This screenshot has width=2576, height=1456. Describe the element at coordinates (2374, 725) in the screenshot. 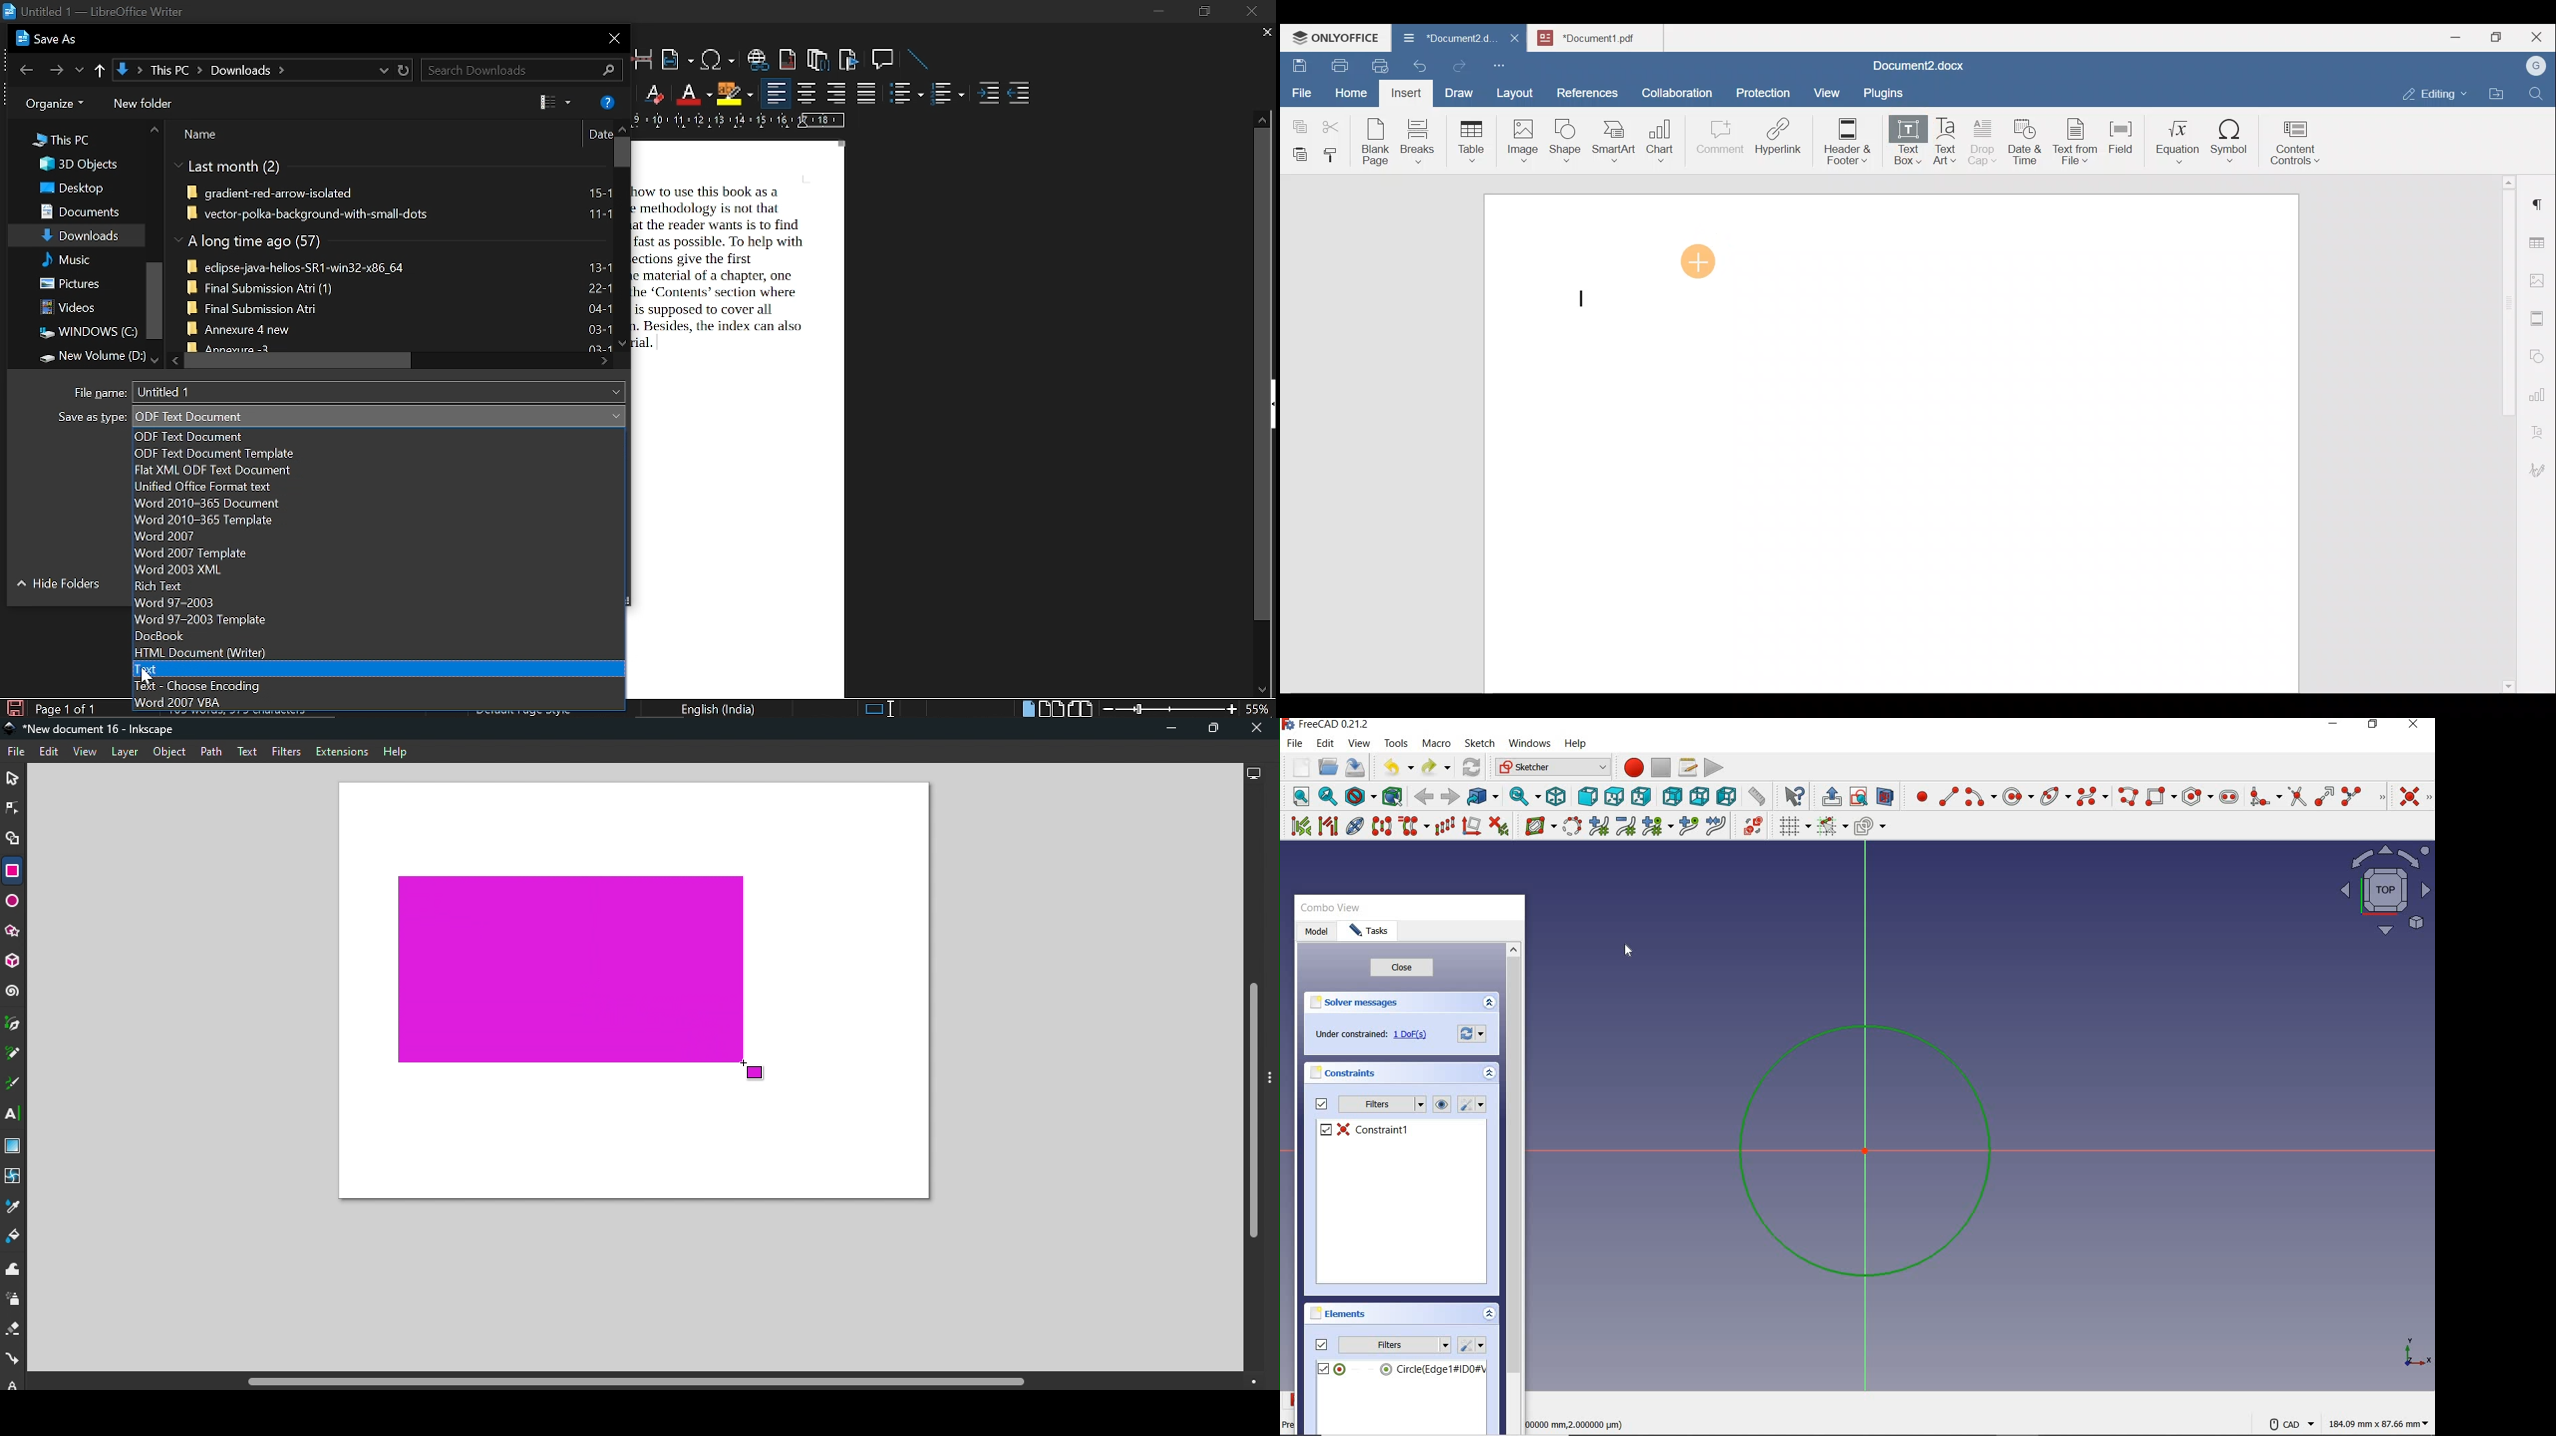

I see `restore` at that location.